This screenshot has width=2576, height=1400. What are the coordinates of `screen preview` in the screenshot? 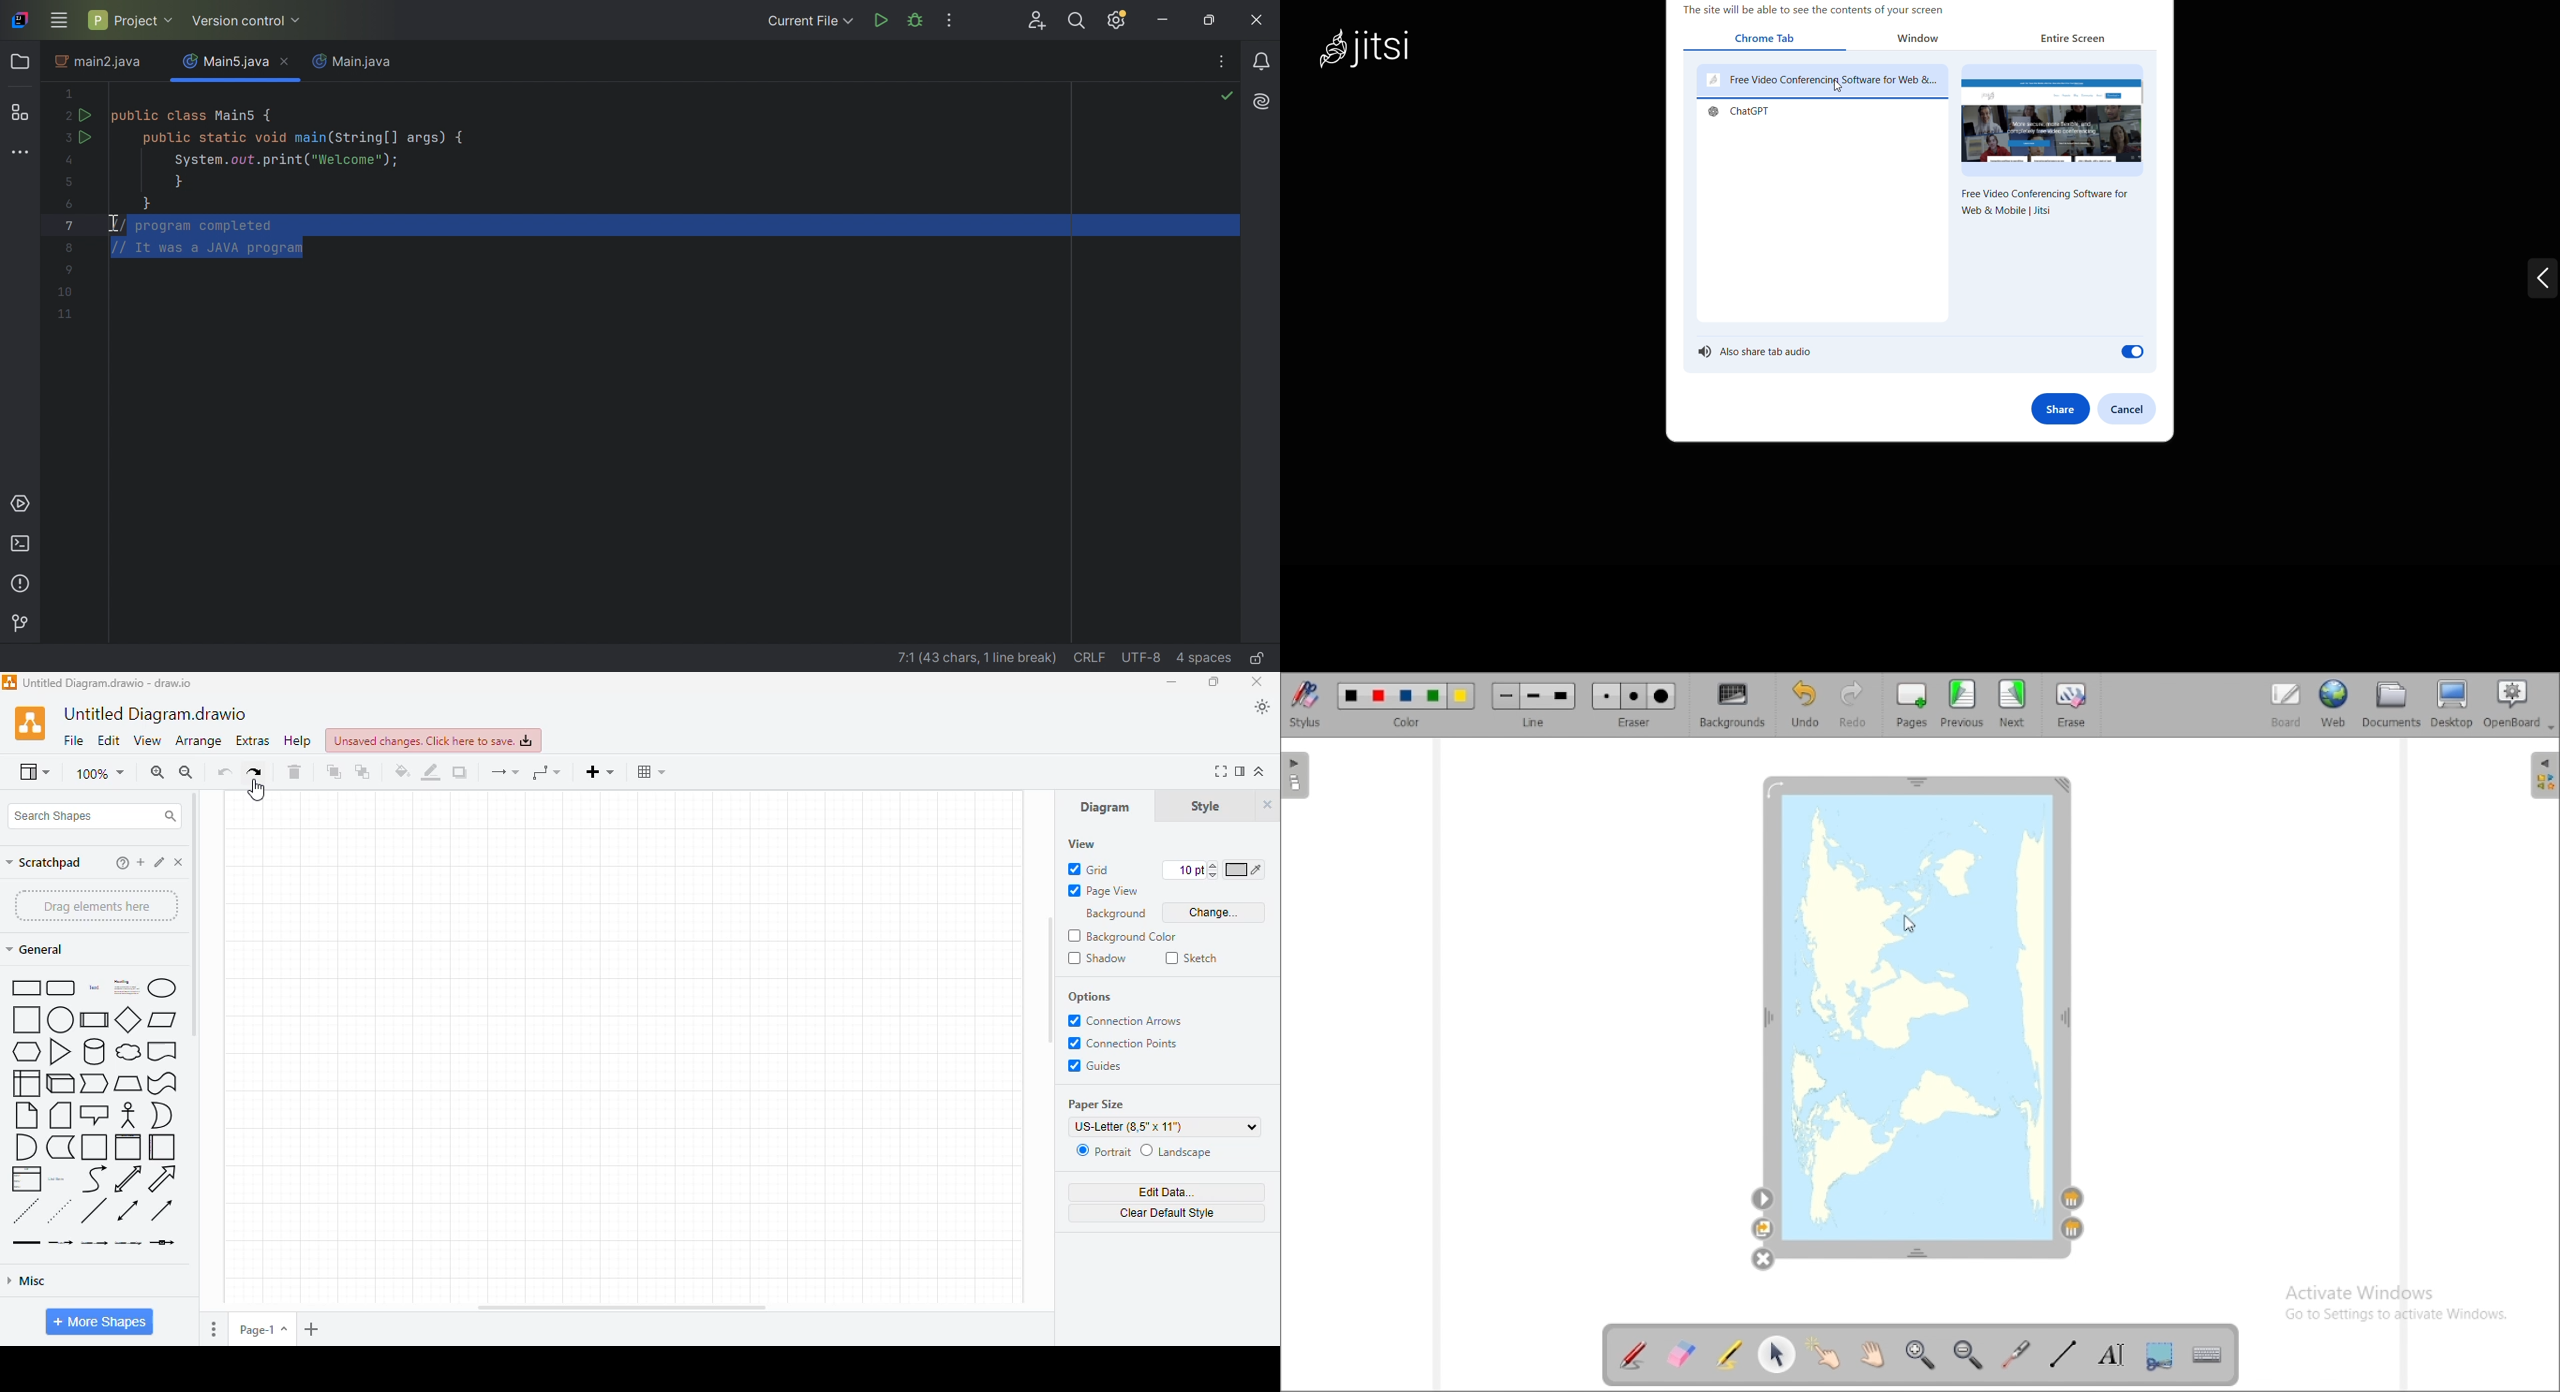 It's located at (2053, 119).